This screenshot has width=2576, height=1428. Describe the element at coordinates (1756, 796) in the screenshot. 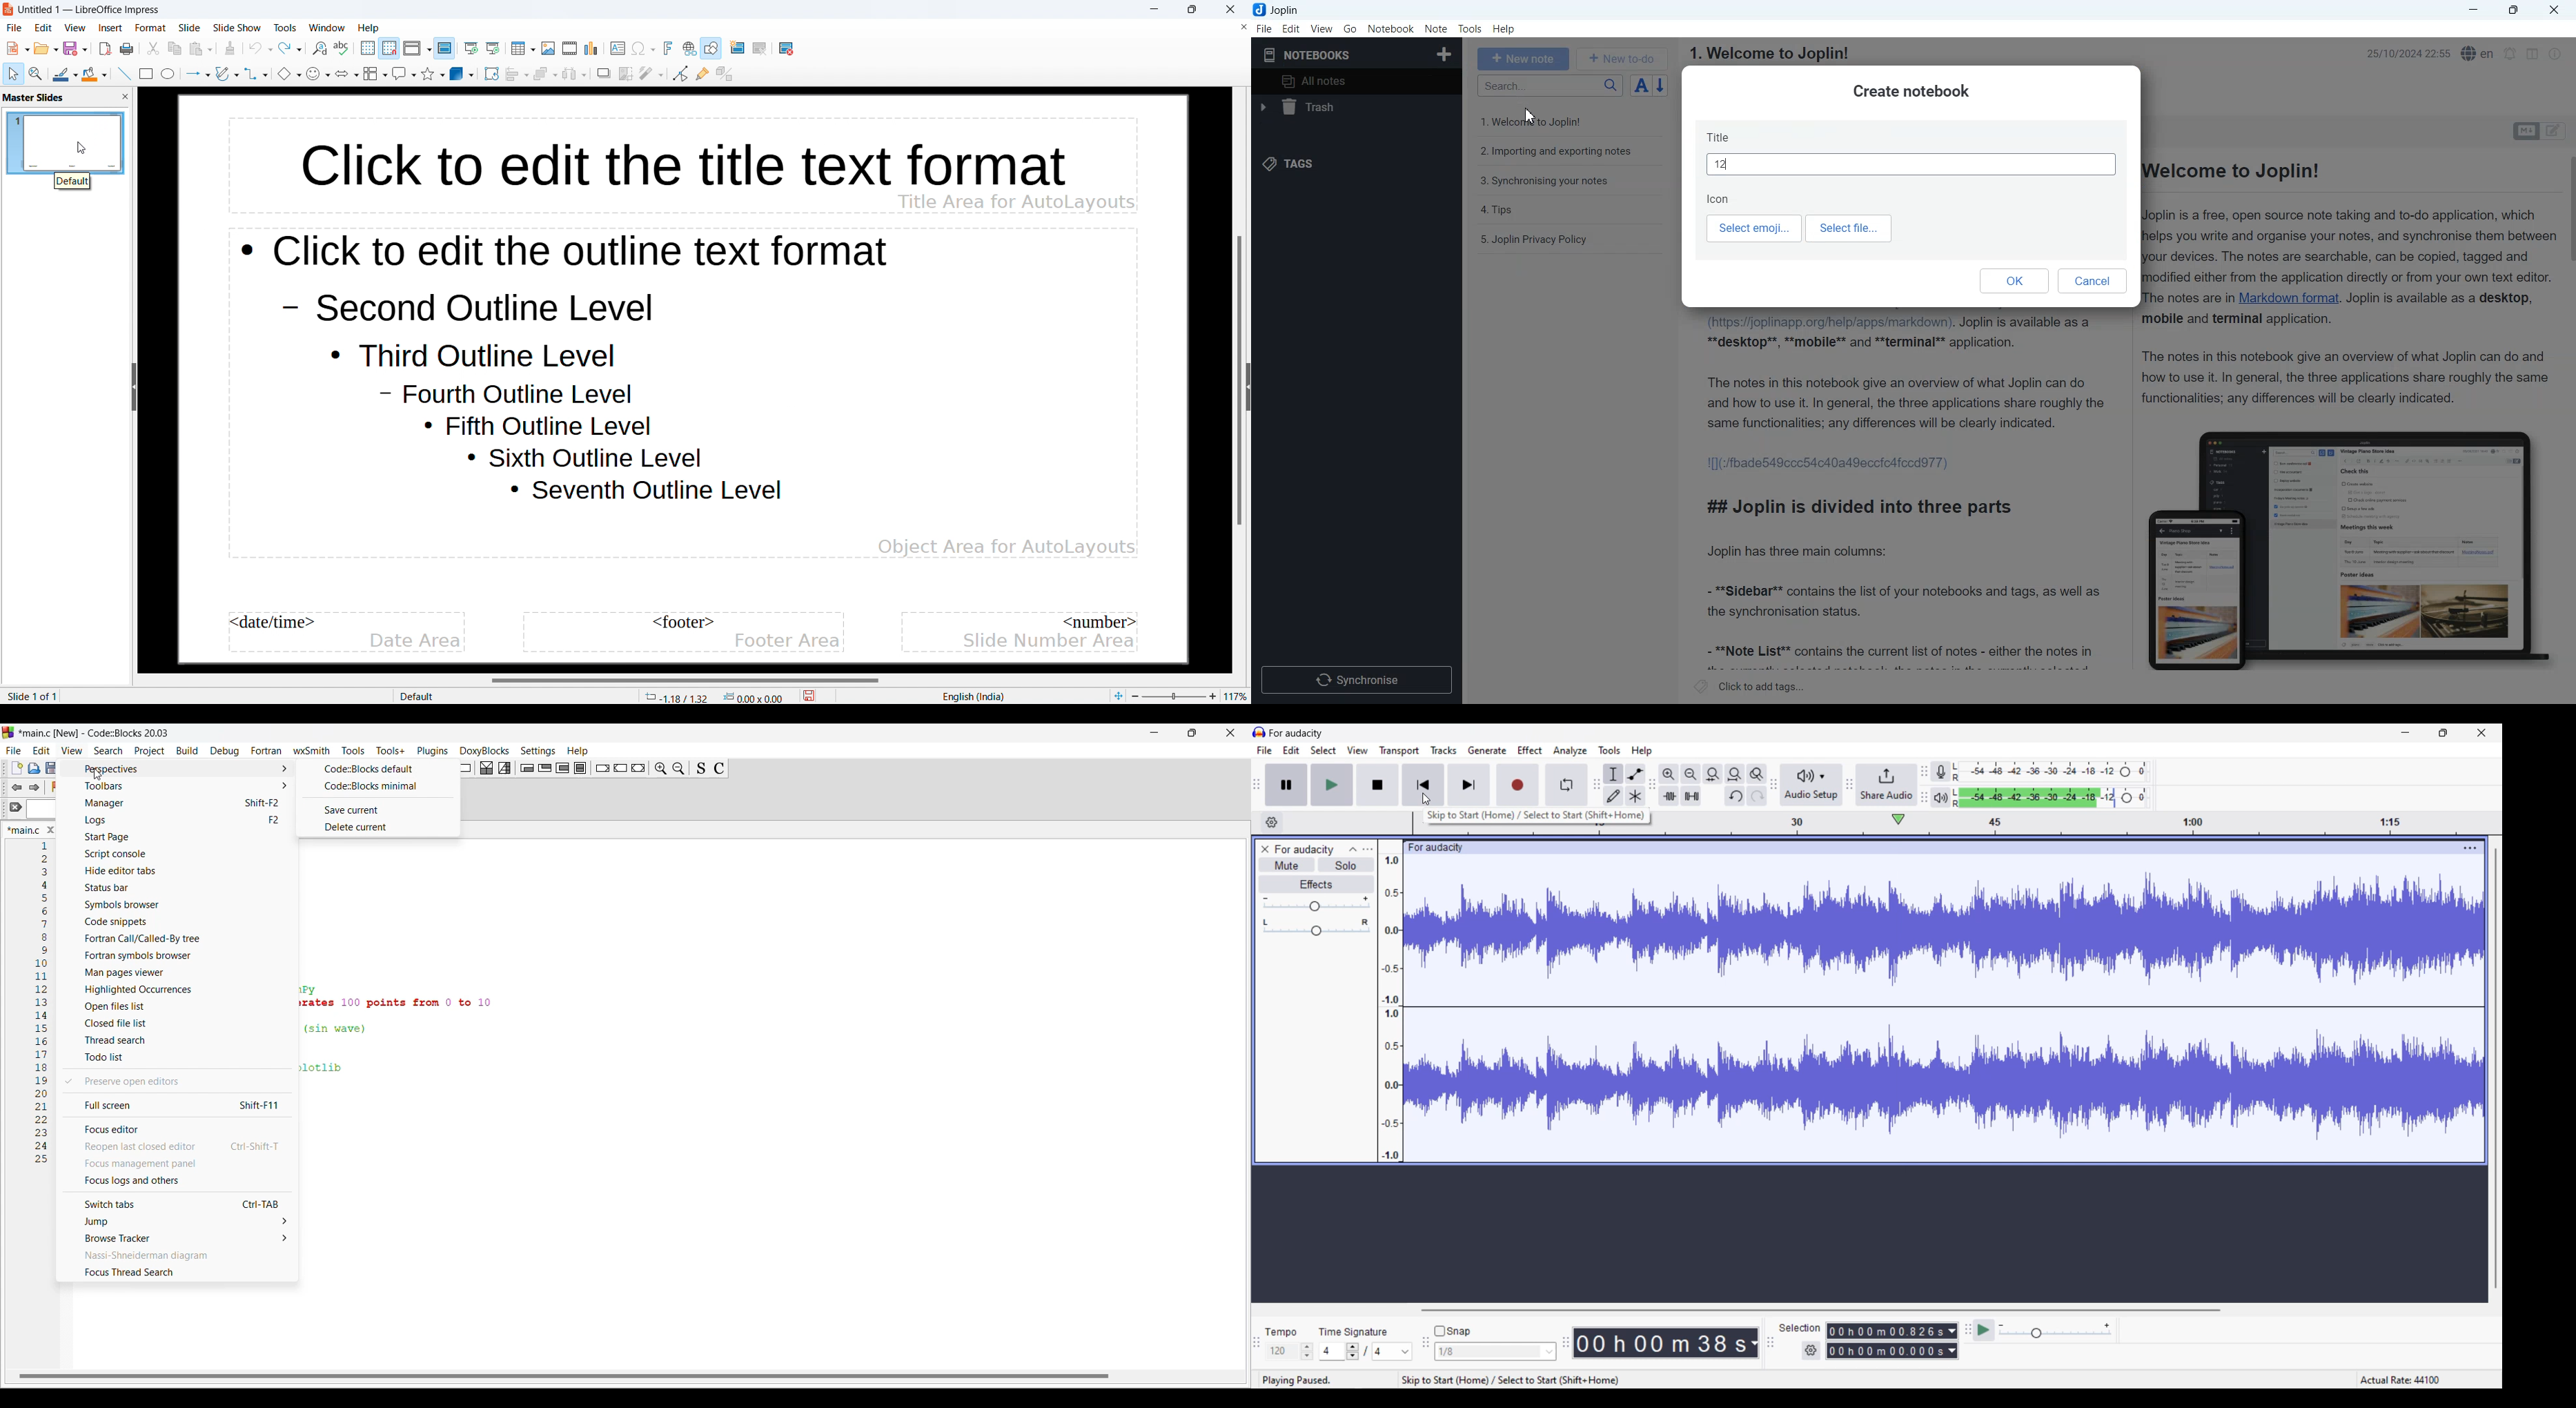

I see `Redo` at that location.